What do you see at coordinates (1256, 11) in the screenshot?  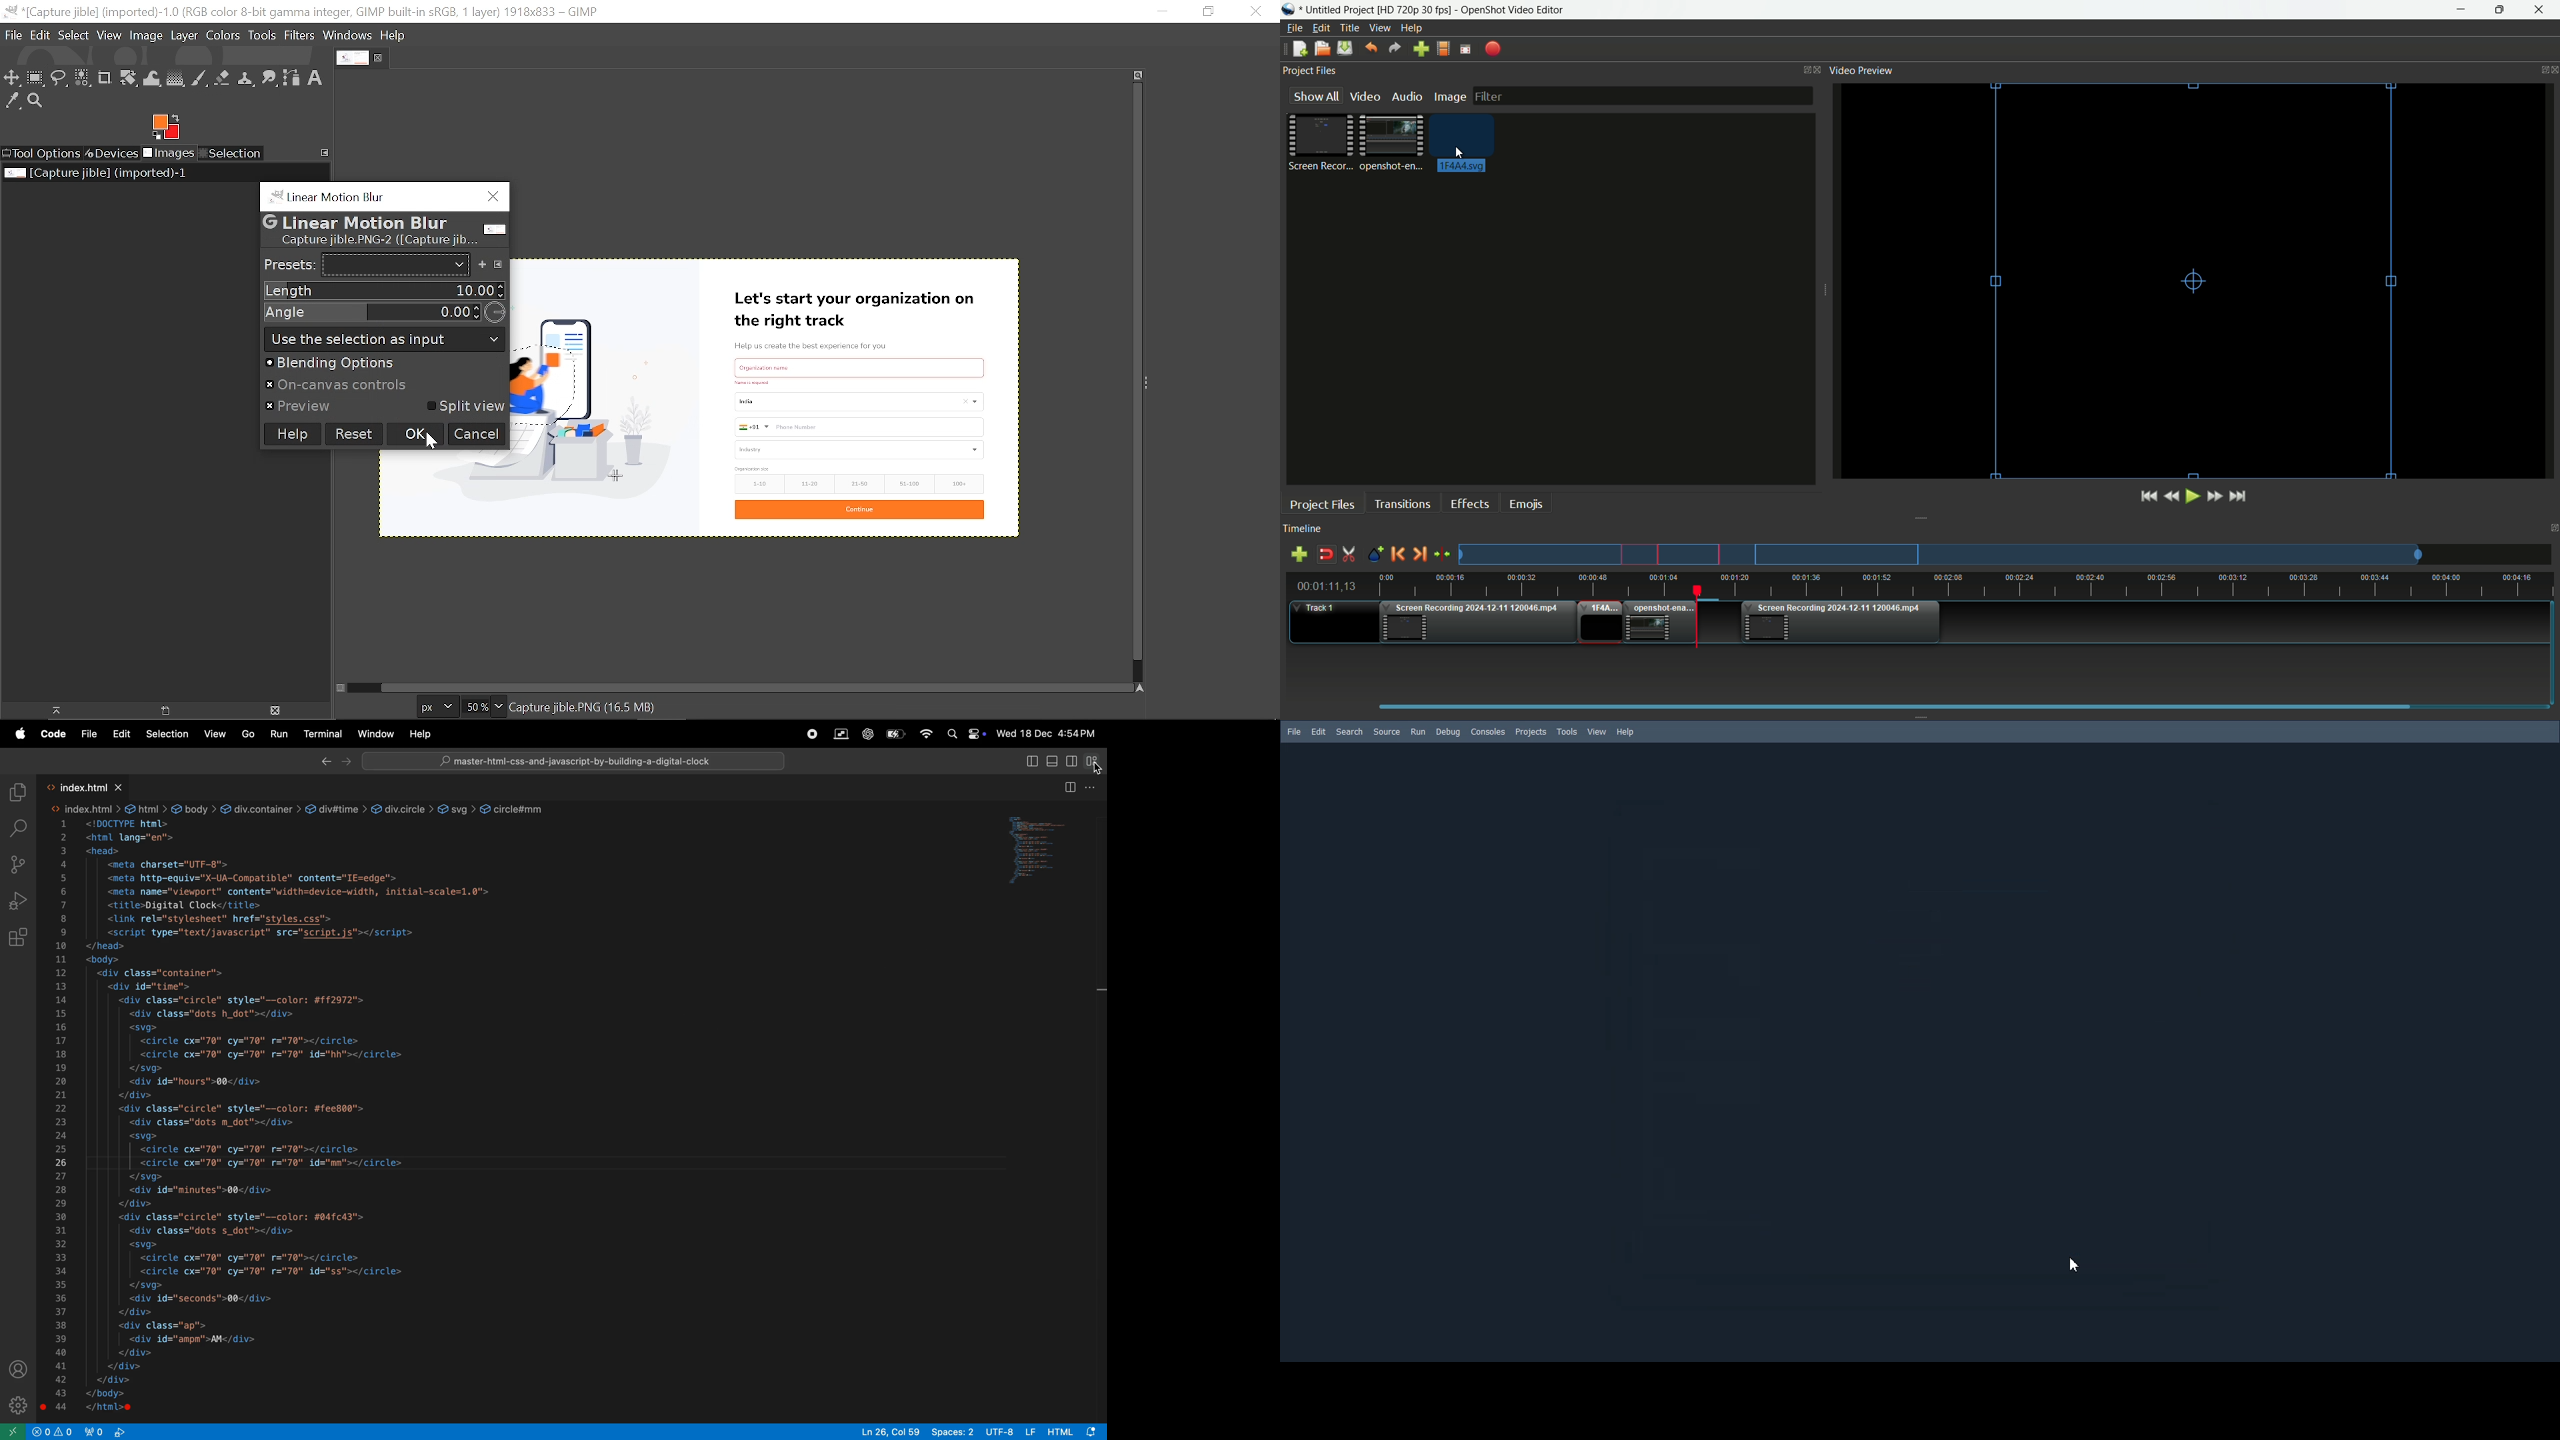 I see `Close` at bounding box center [1256, 11].